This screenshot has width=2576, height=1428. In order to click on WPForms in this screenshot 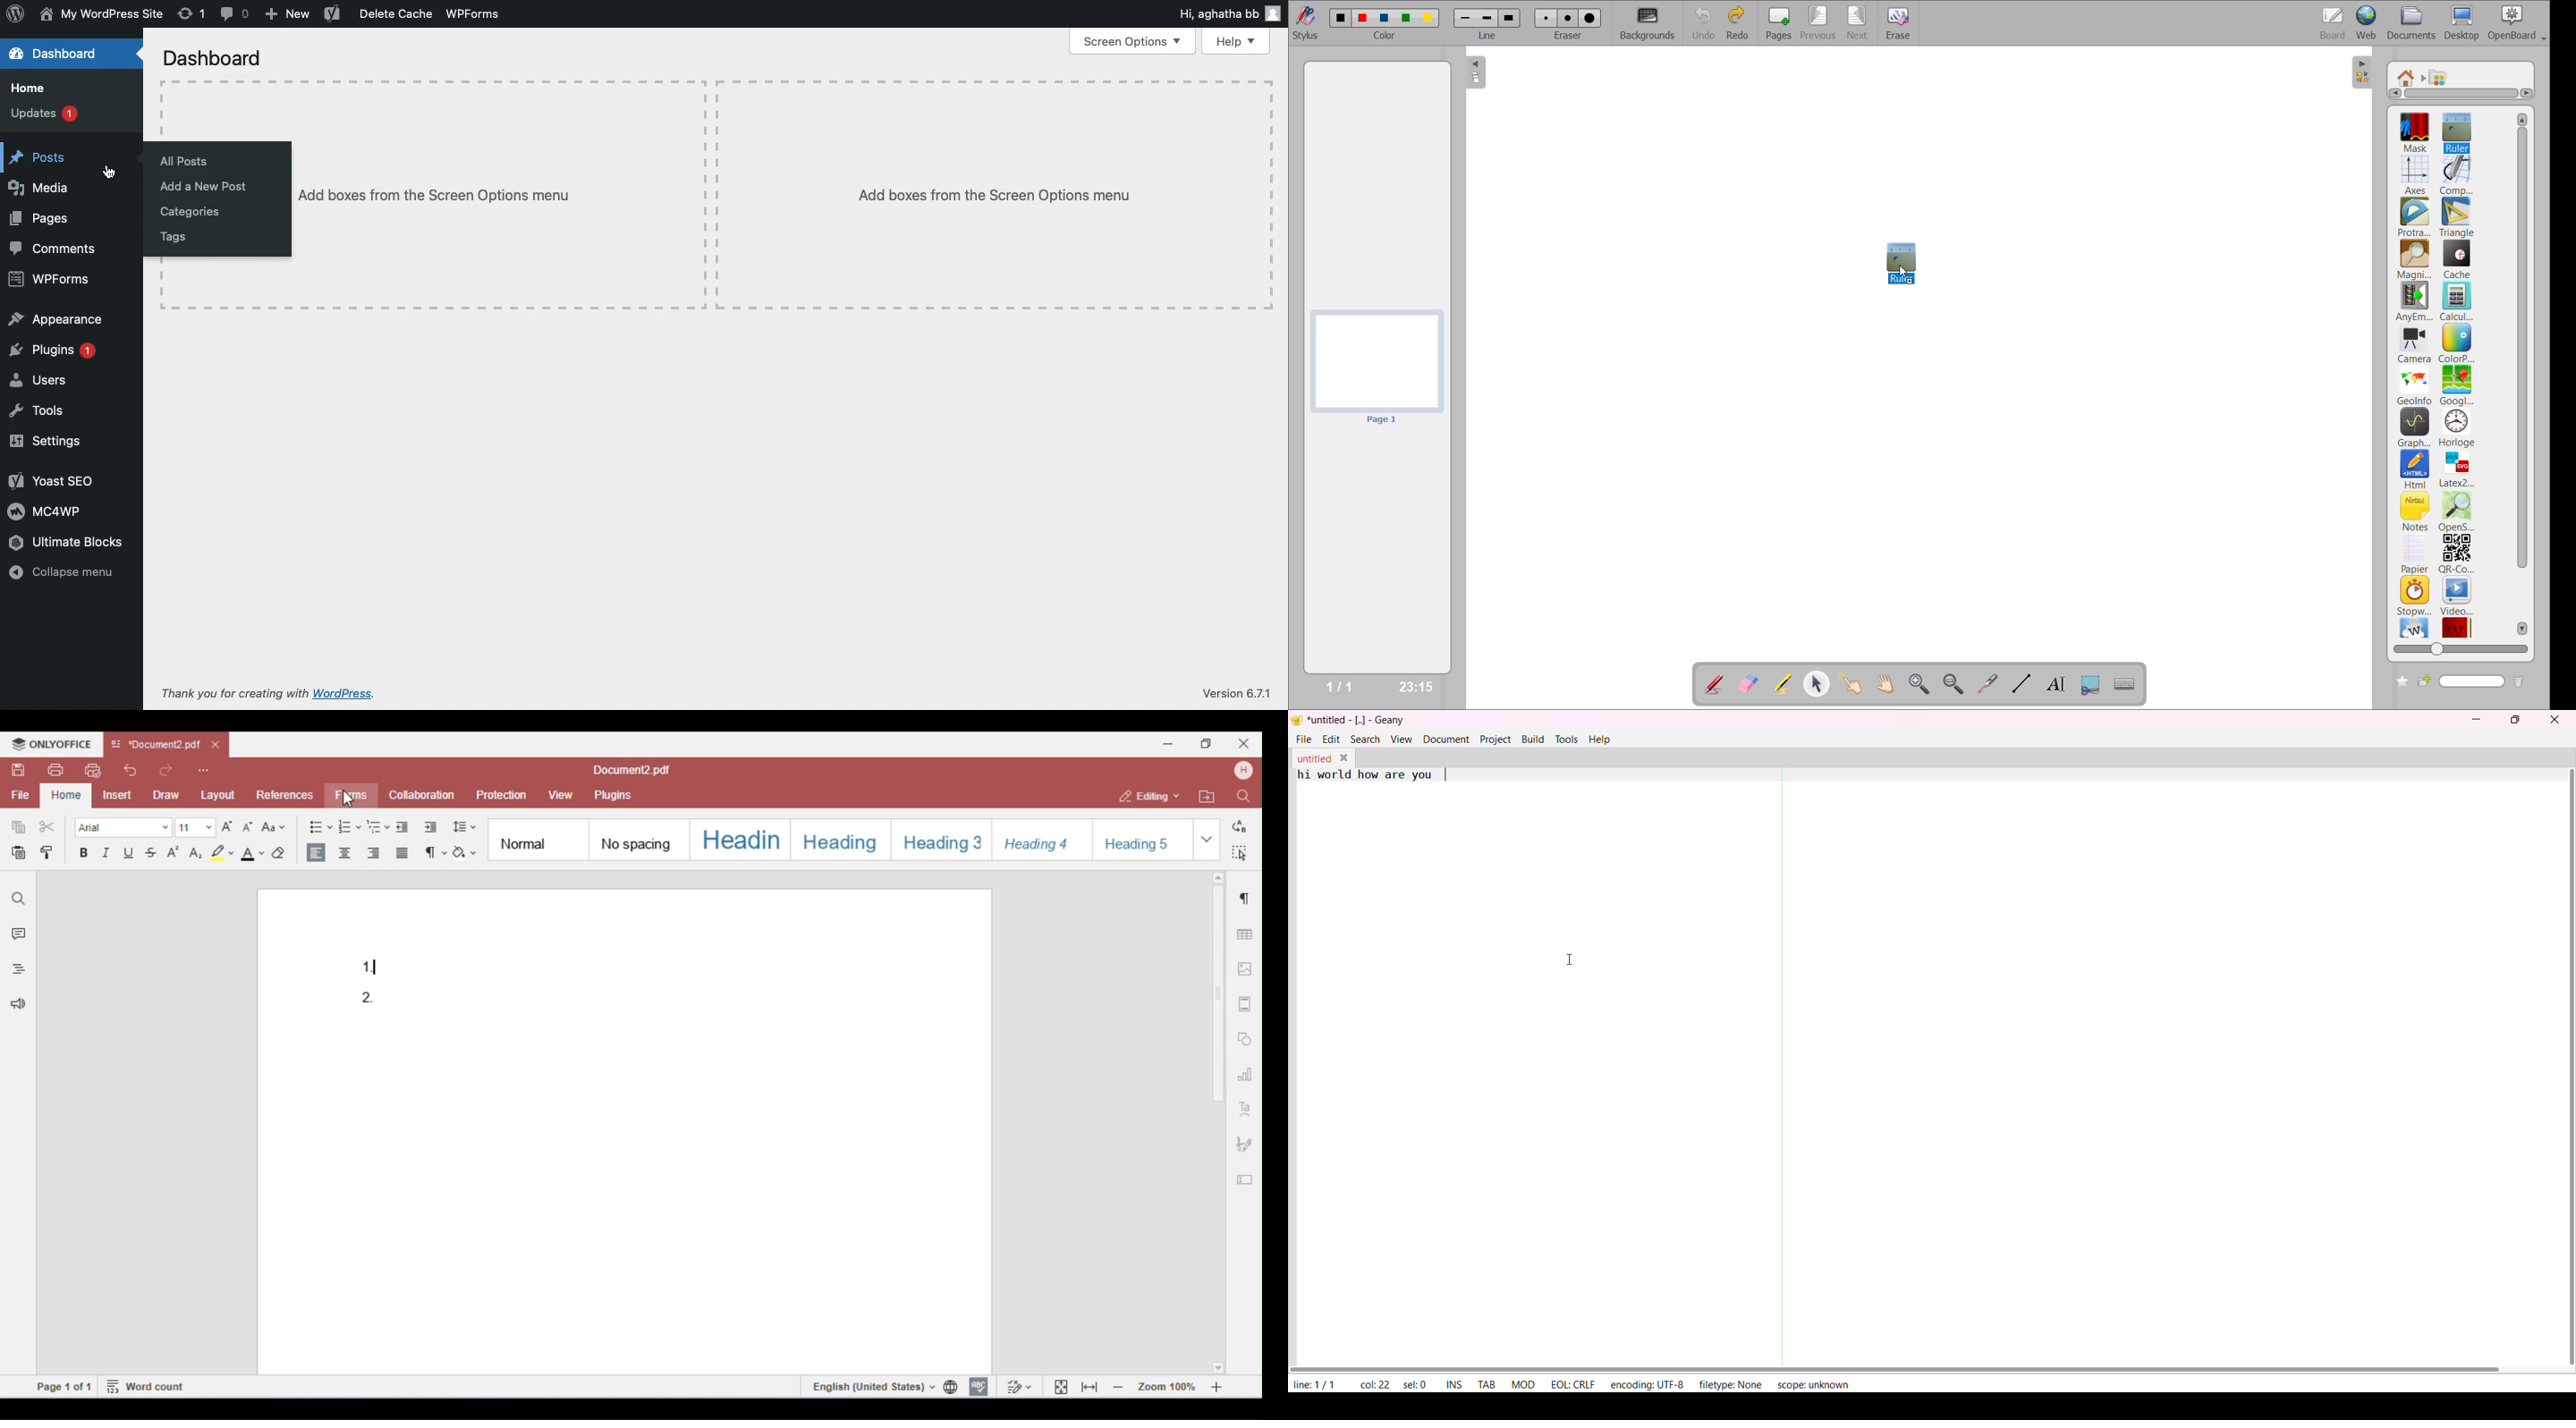, I will do `click(476, 13)`.